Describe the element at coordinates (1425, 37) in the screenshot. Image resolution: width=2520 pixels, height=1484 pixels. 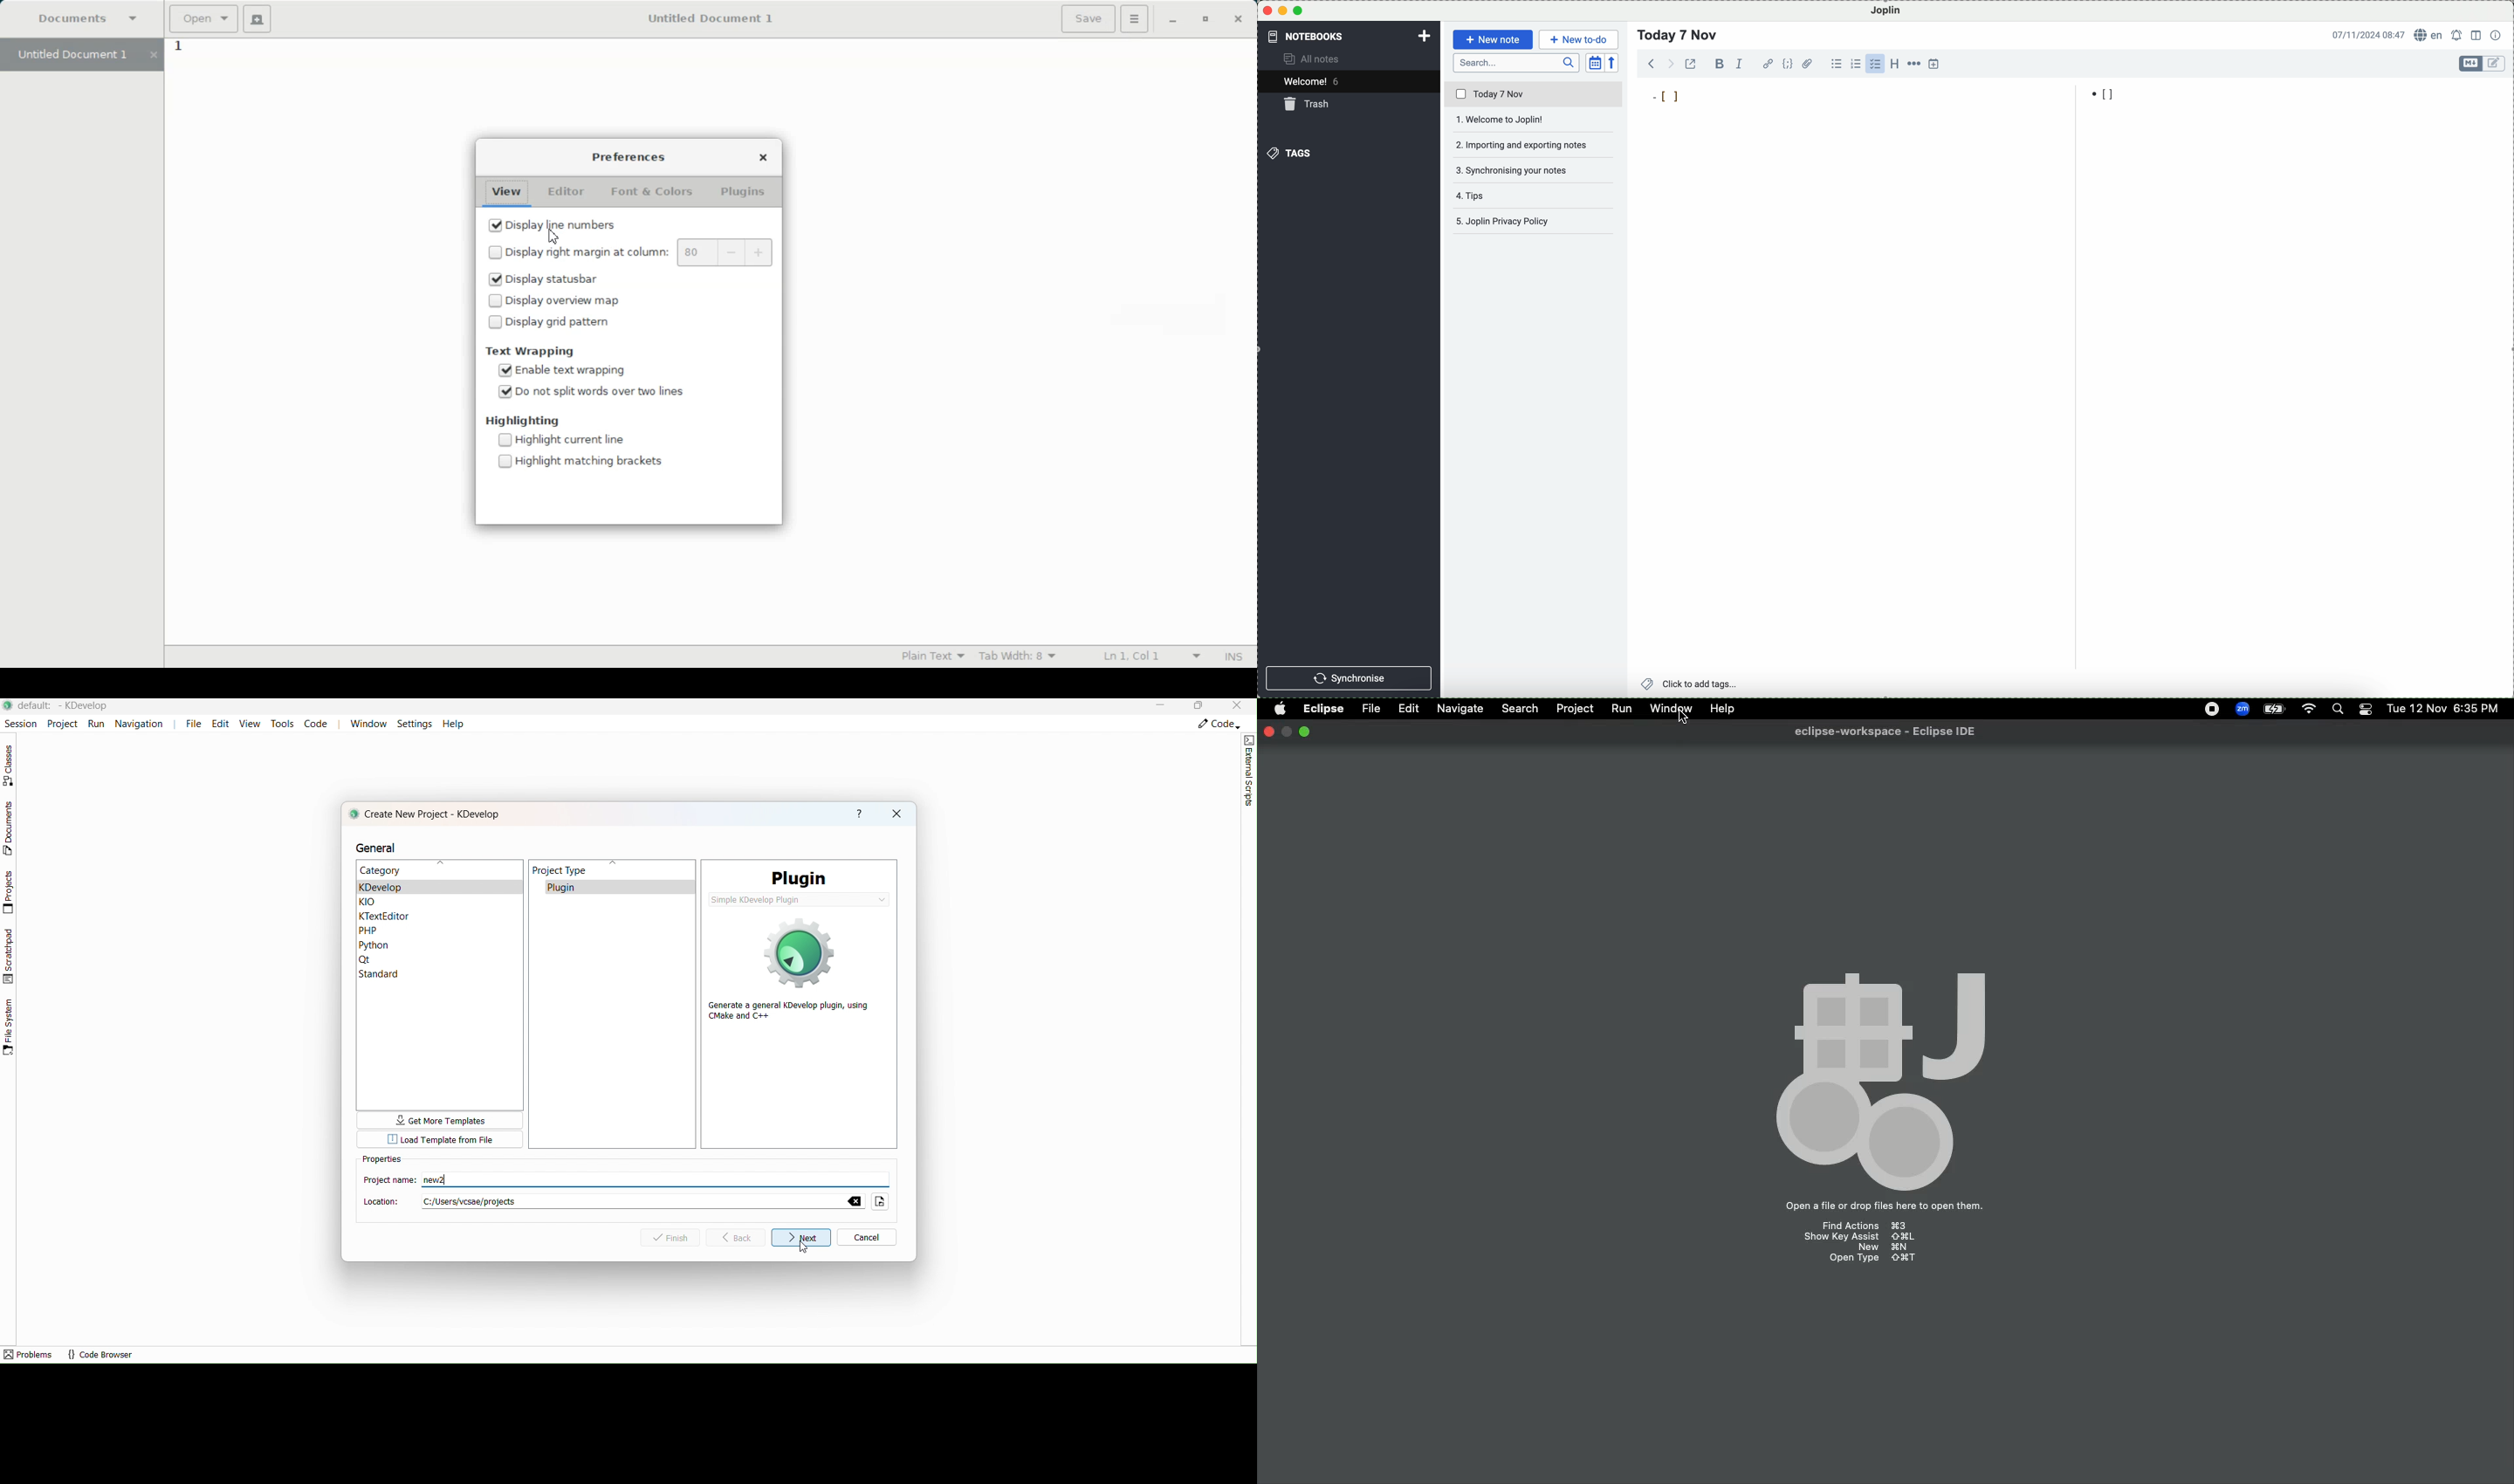
I see `add new notebook` at that location.